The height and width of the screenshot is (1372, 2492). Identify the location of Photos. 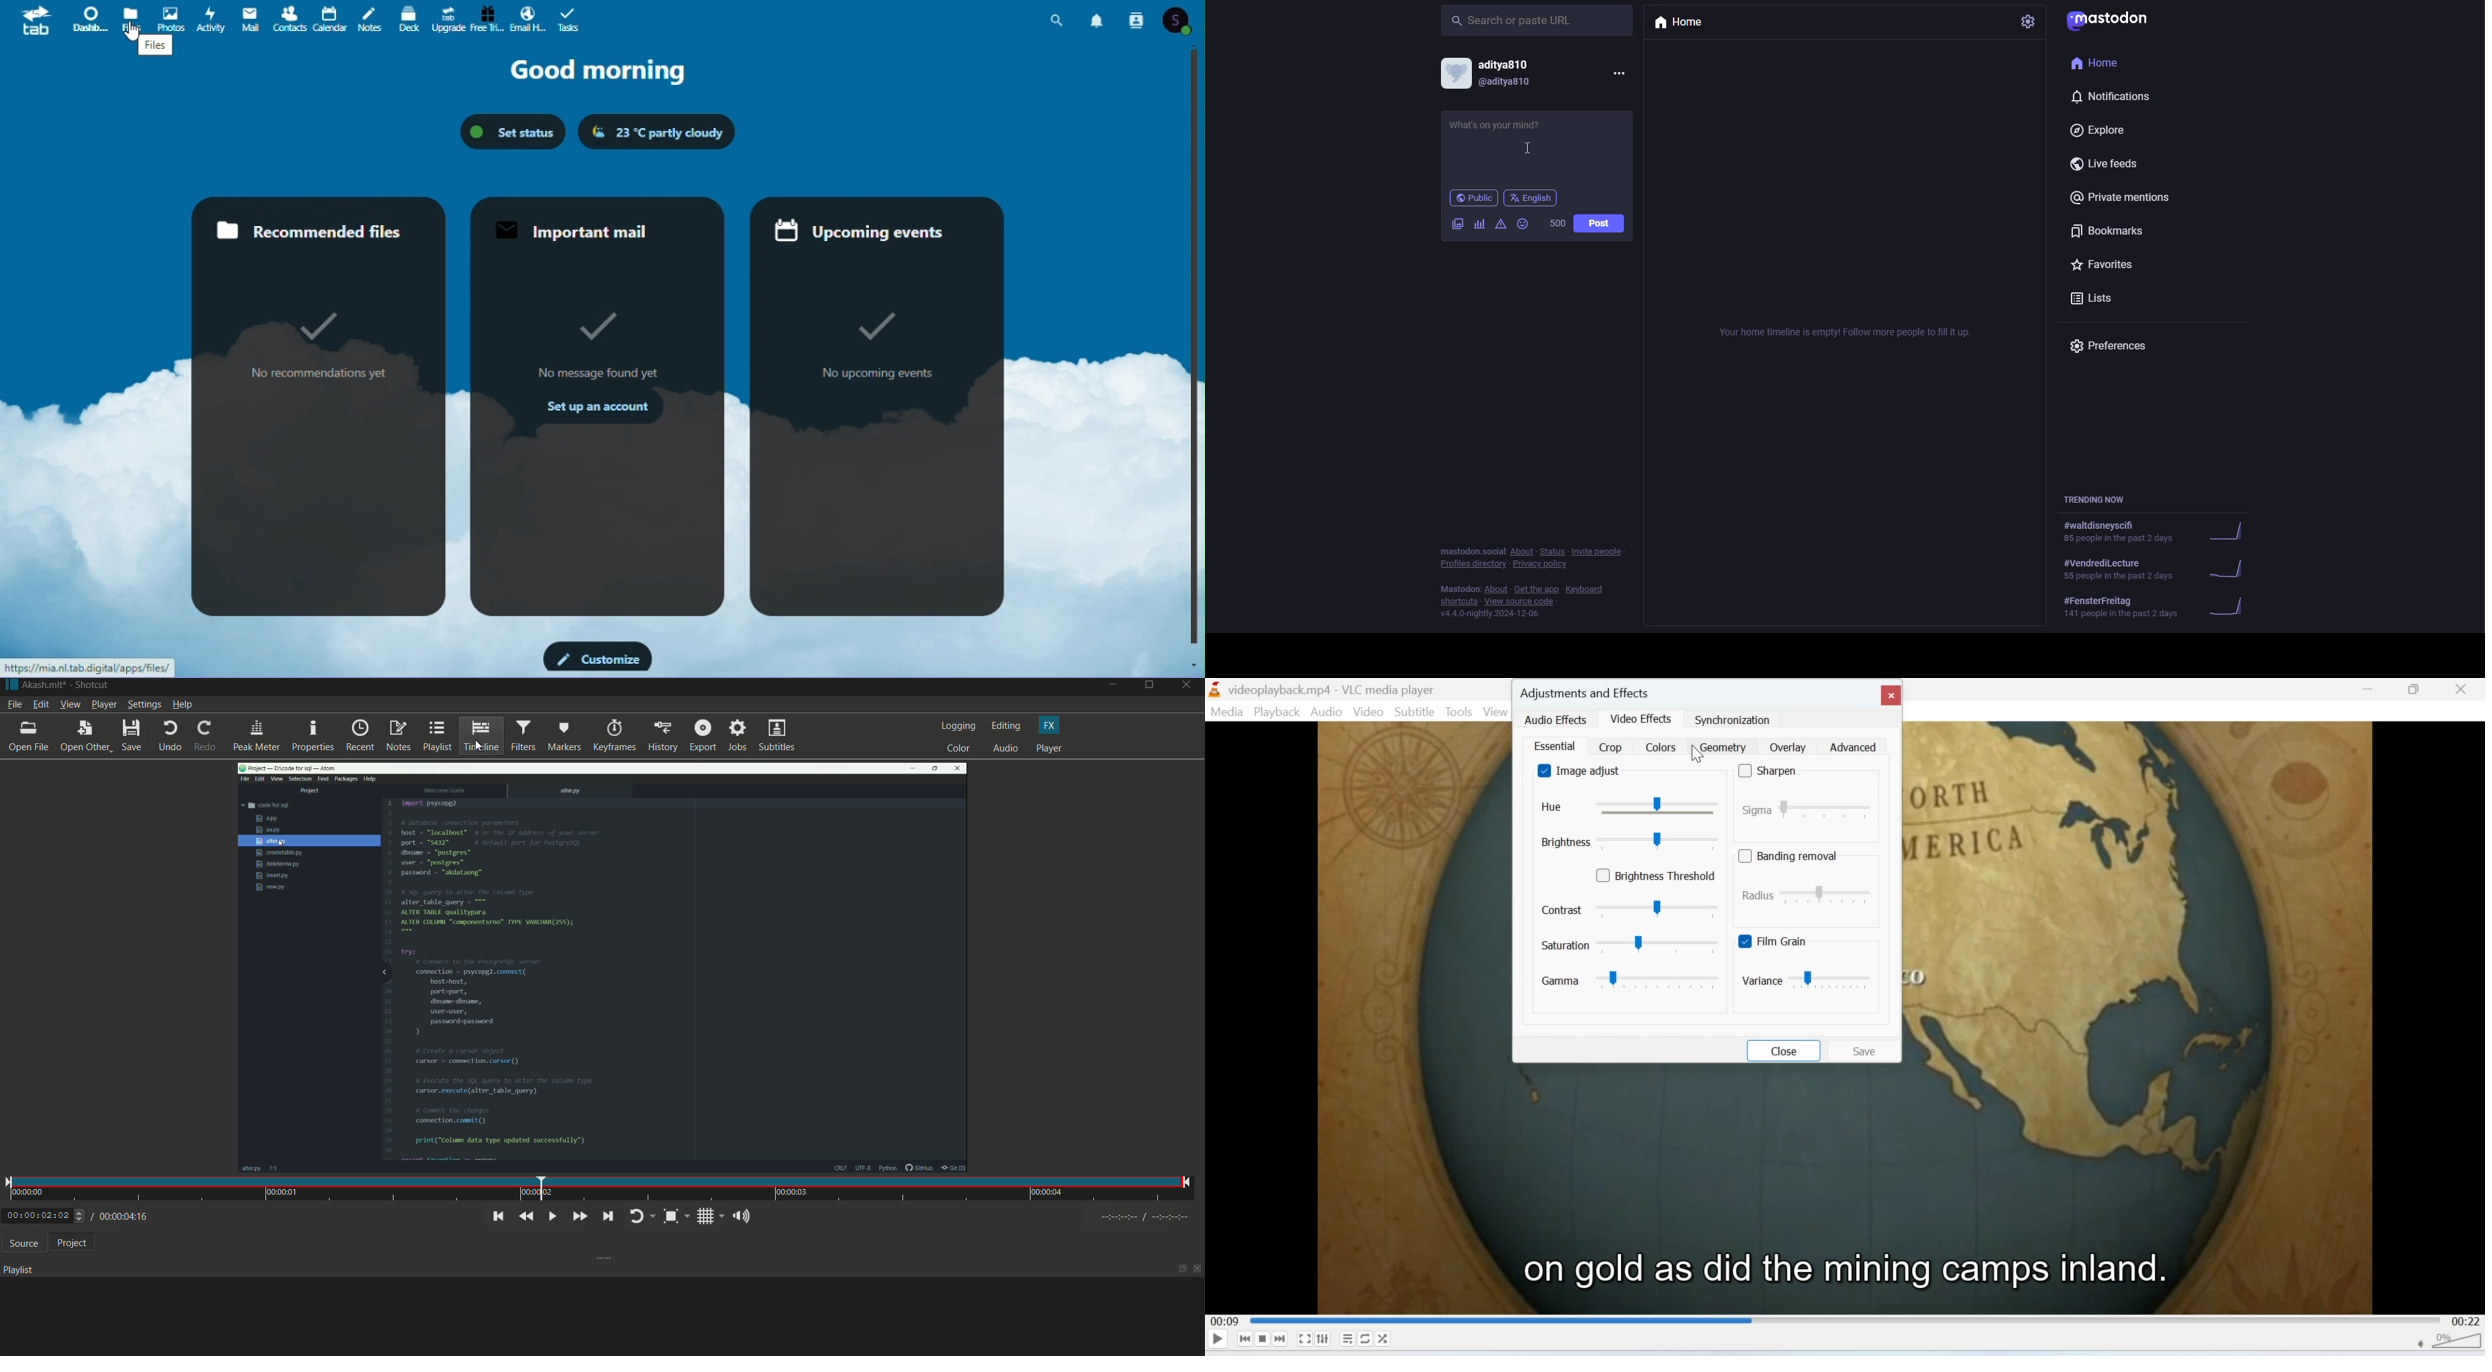
(170, 19).